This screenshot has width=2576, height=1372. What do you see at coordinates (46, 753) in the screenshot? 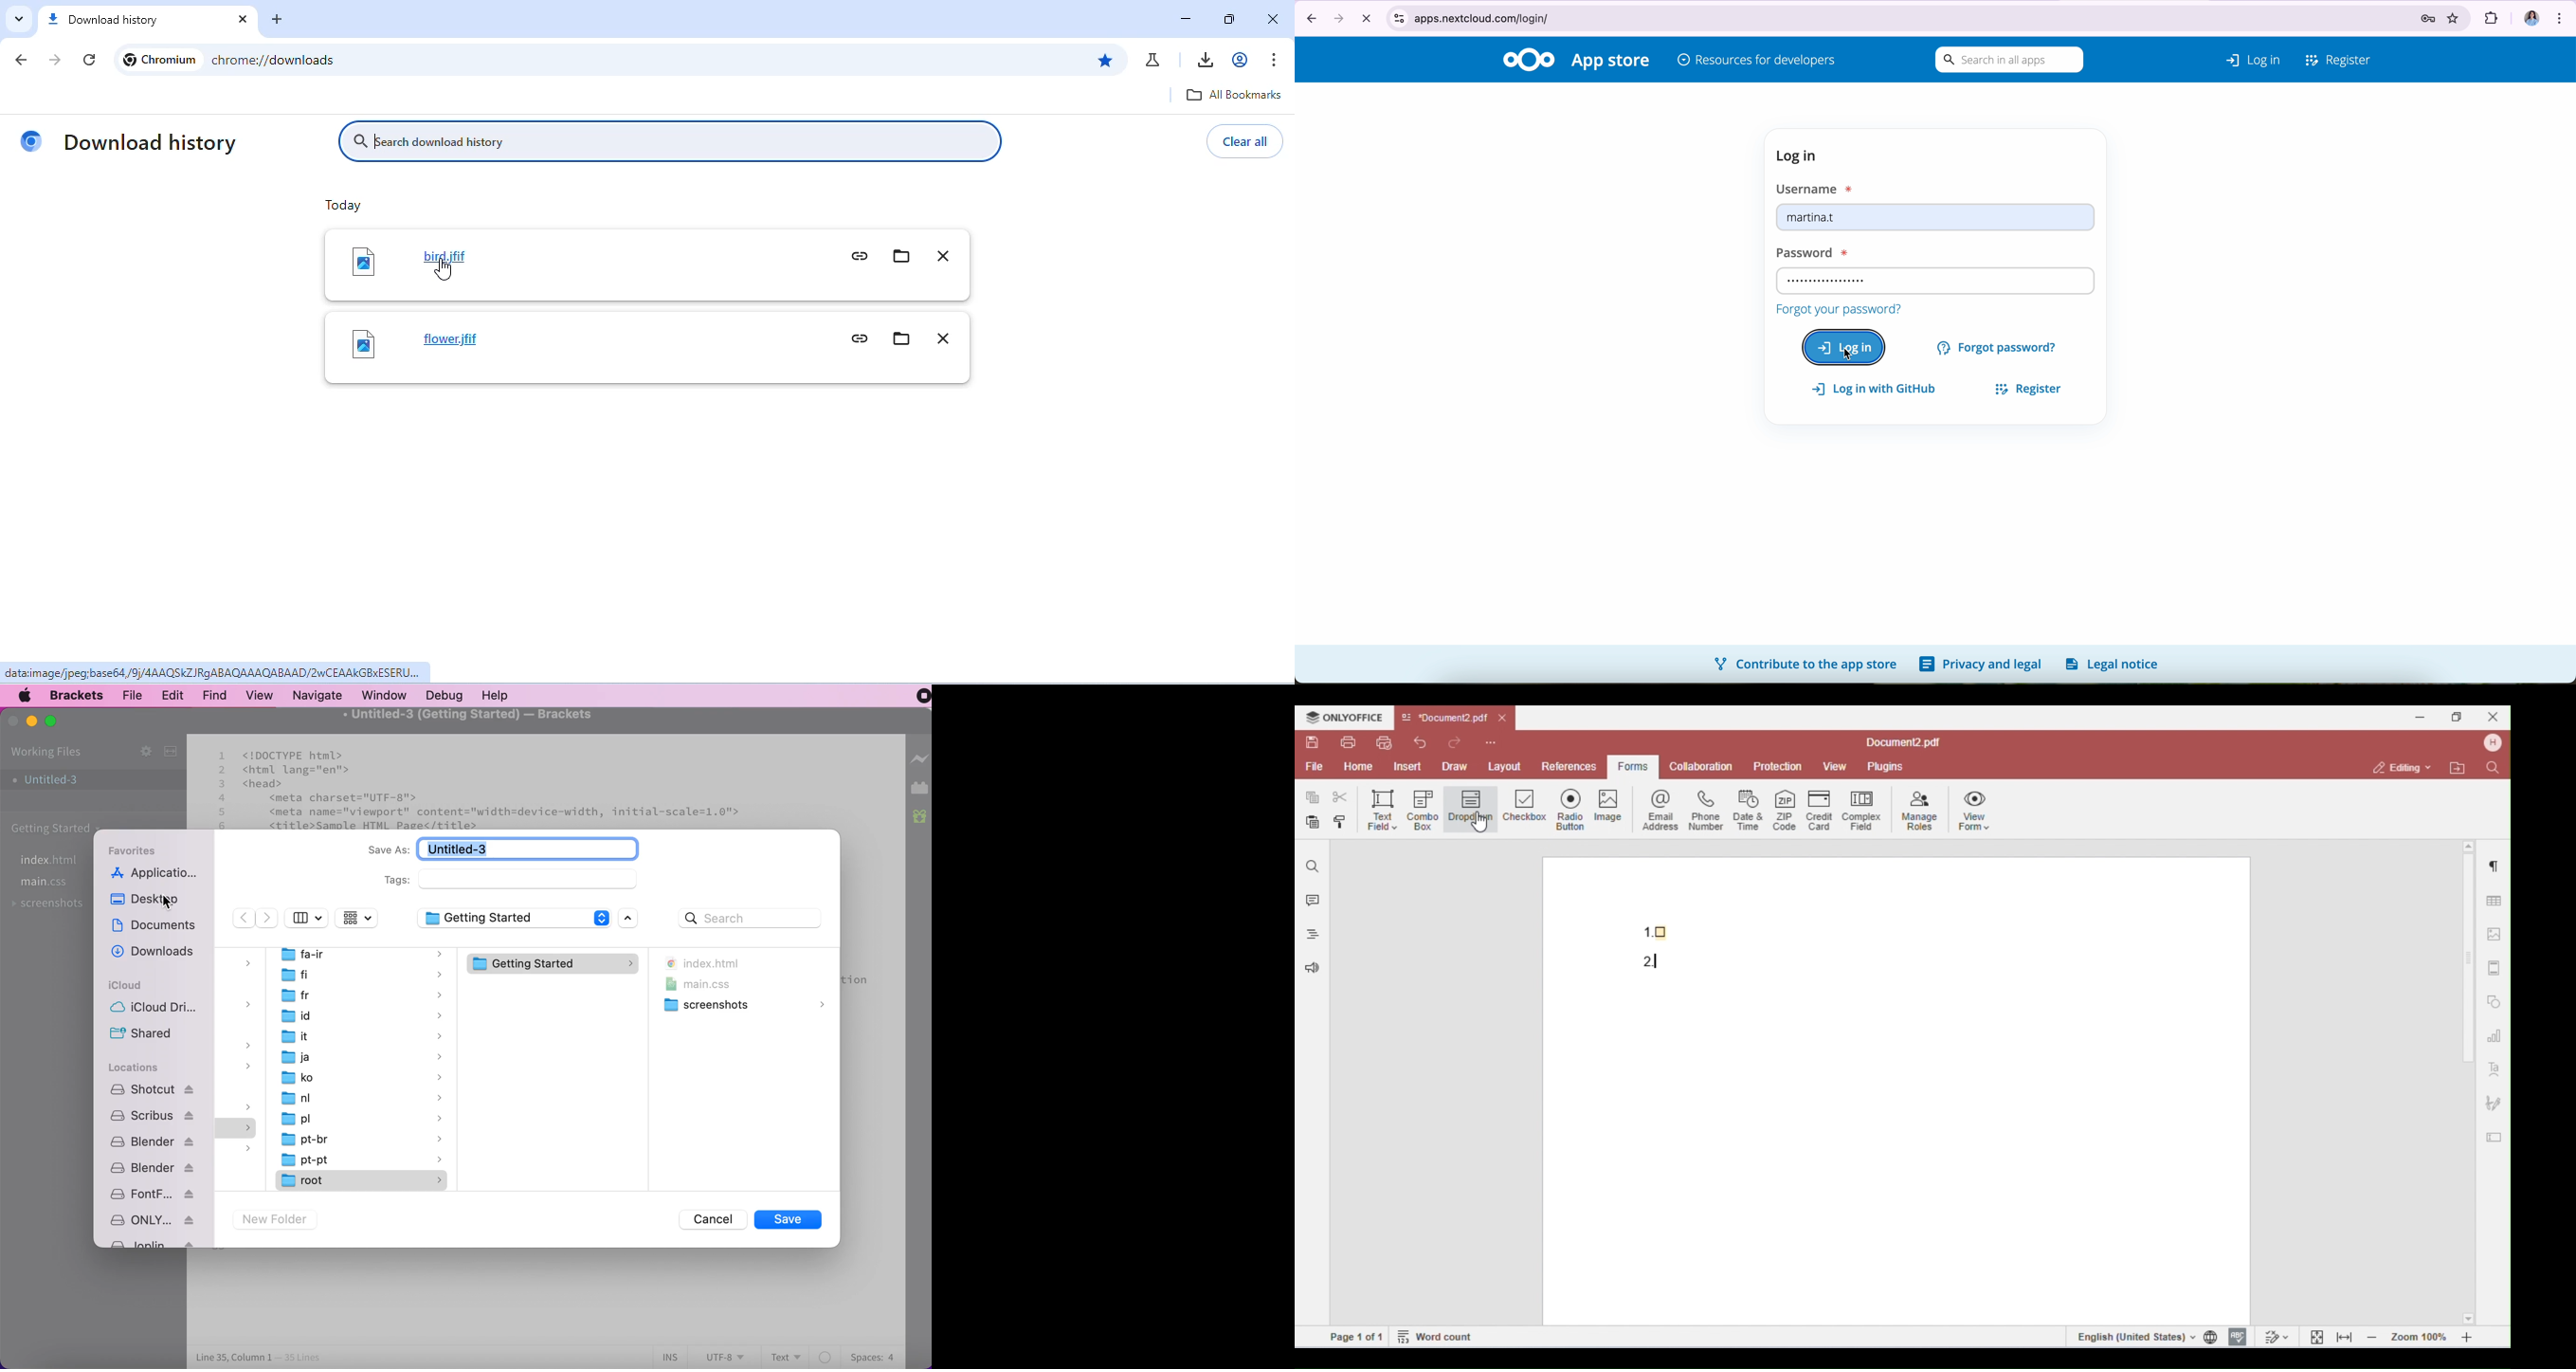
I see `working files` at bounding box center [46, 753].